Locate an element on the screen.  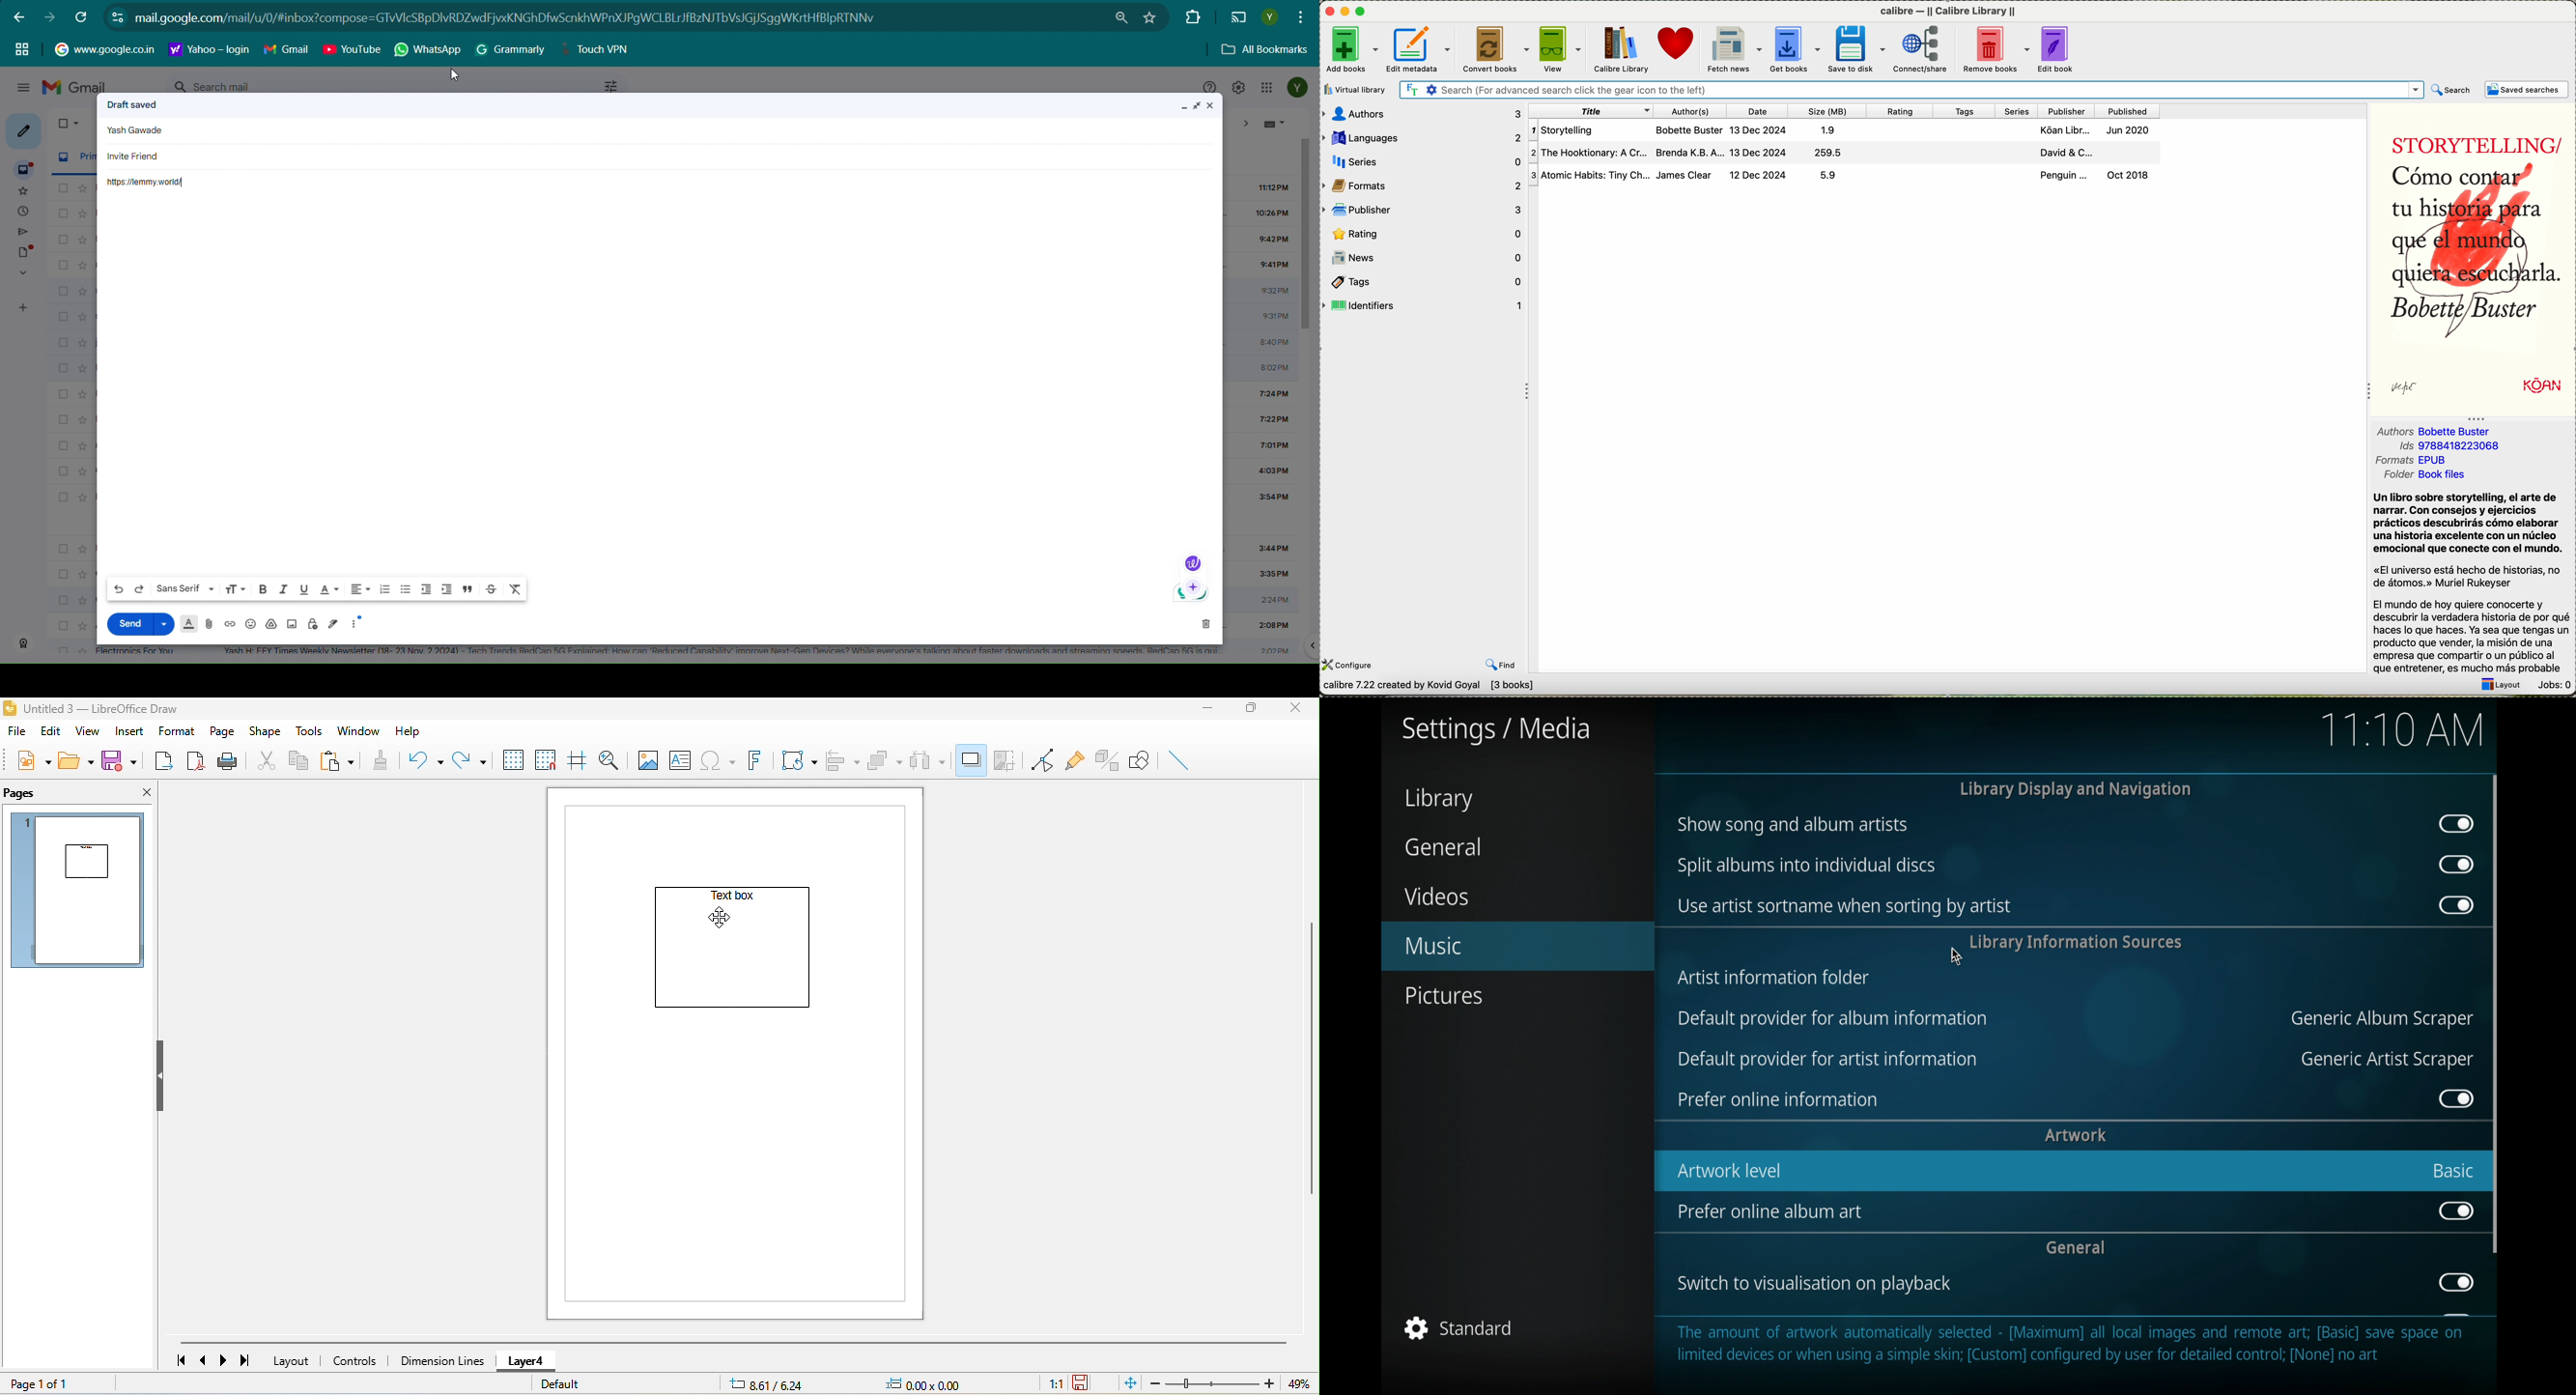
Koan is located at coordinates (2524, 387).